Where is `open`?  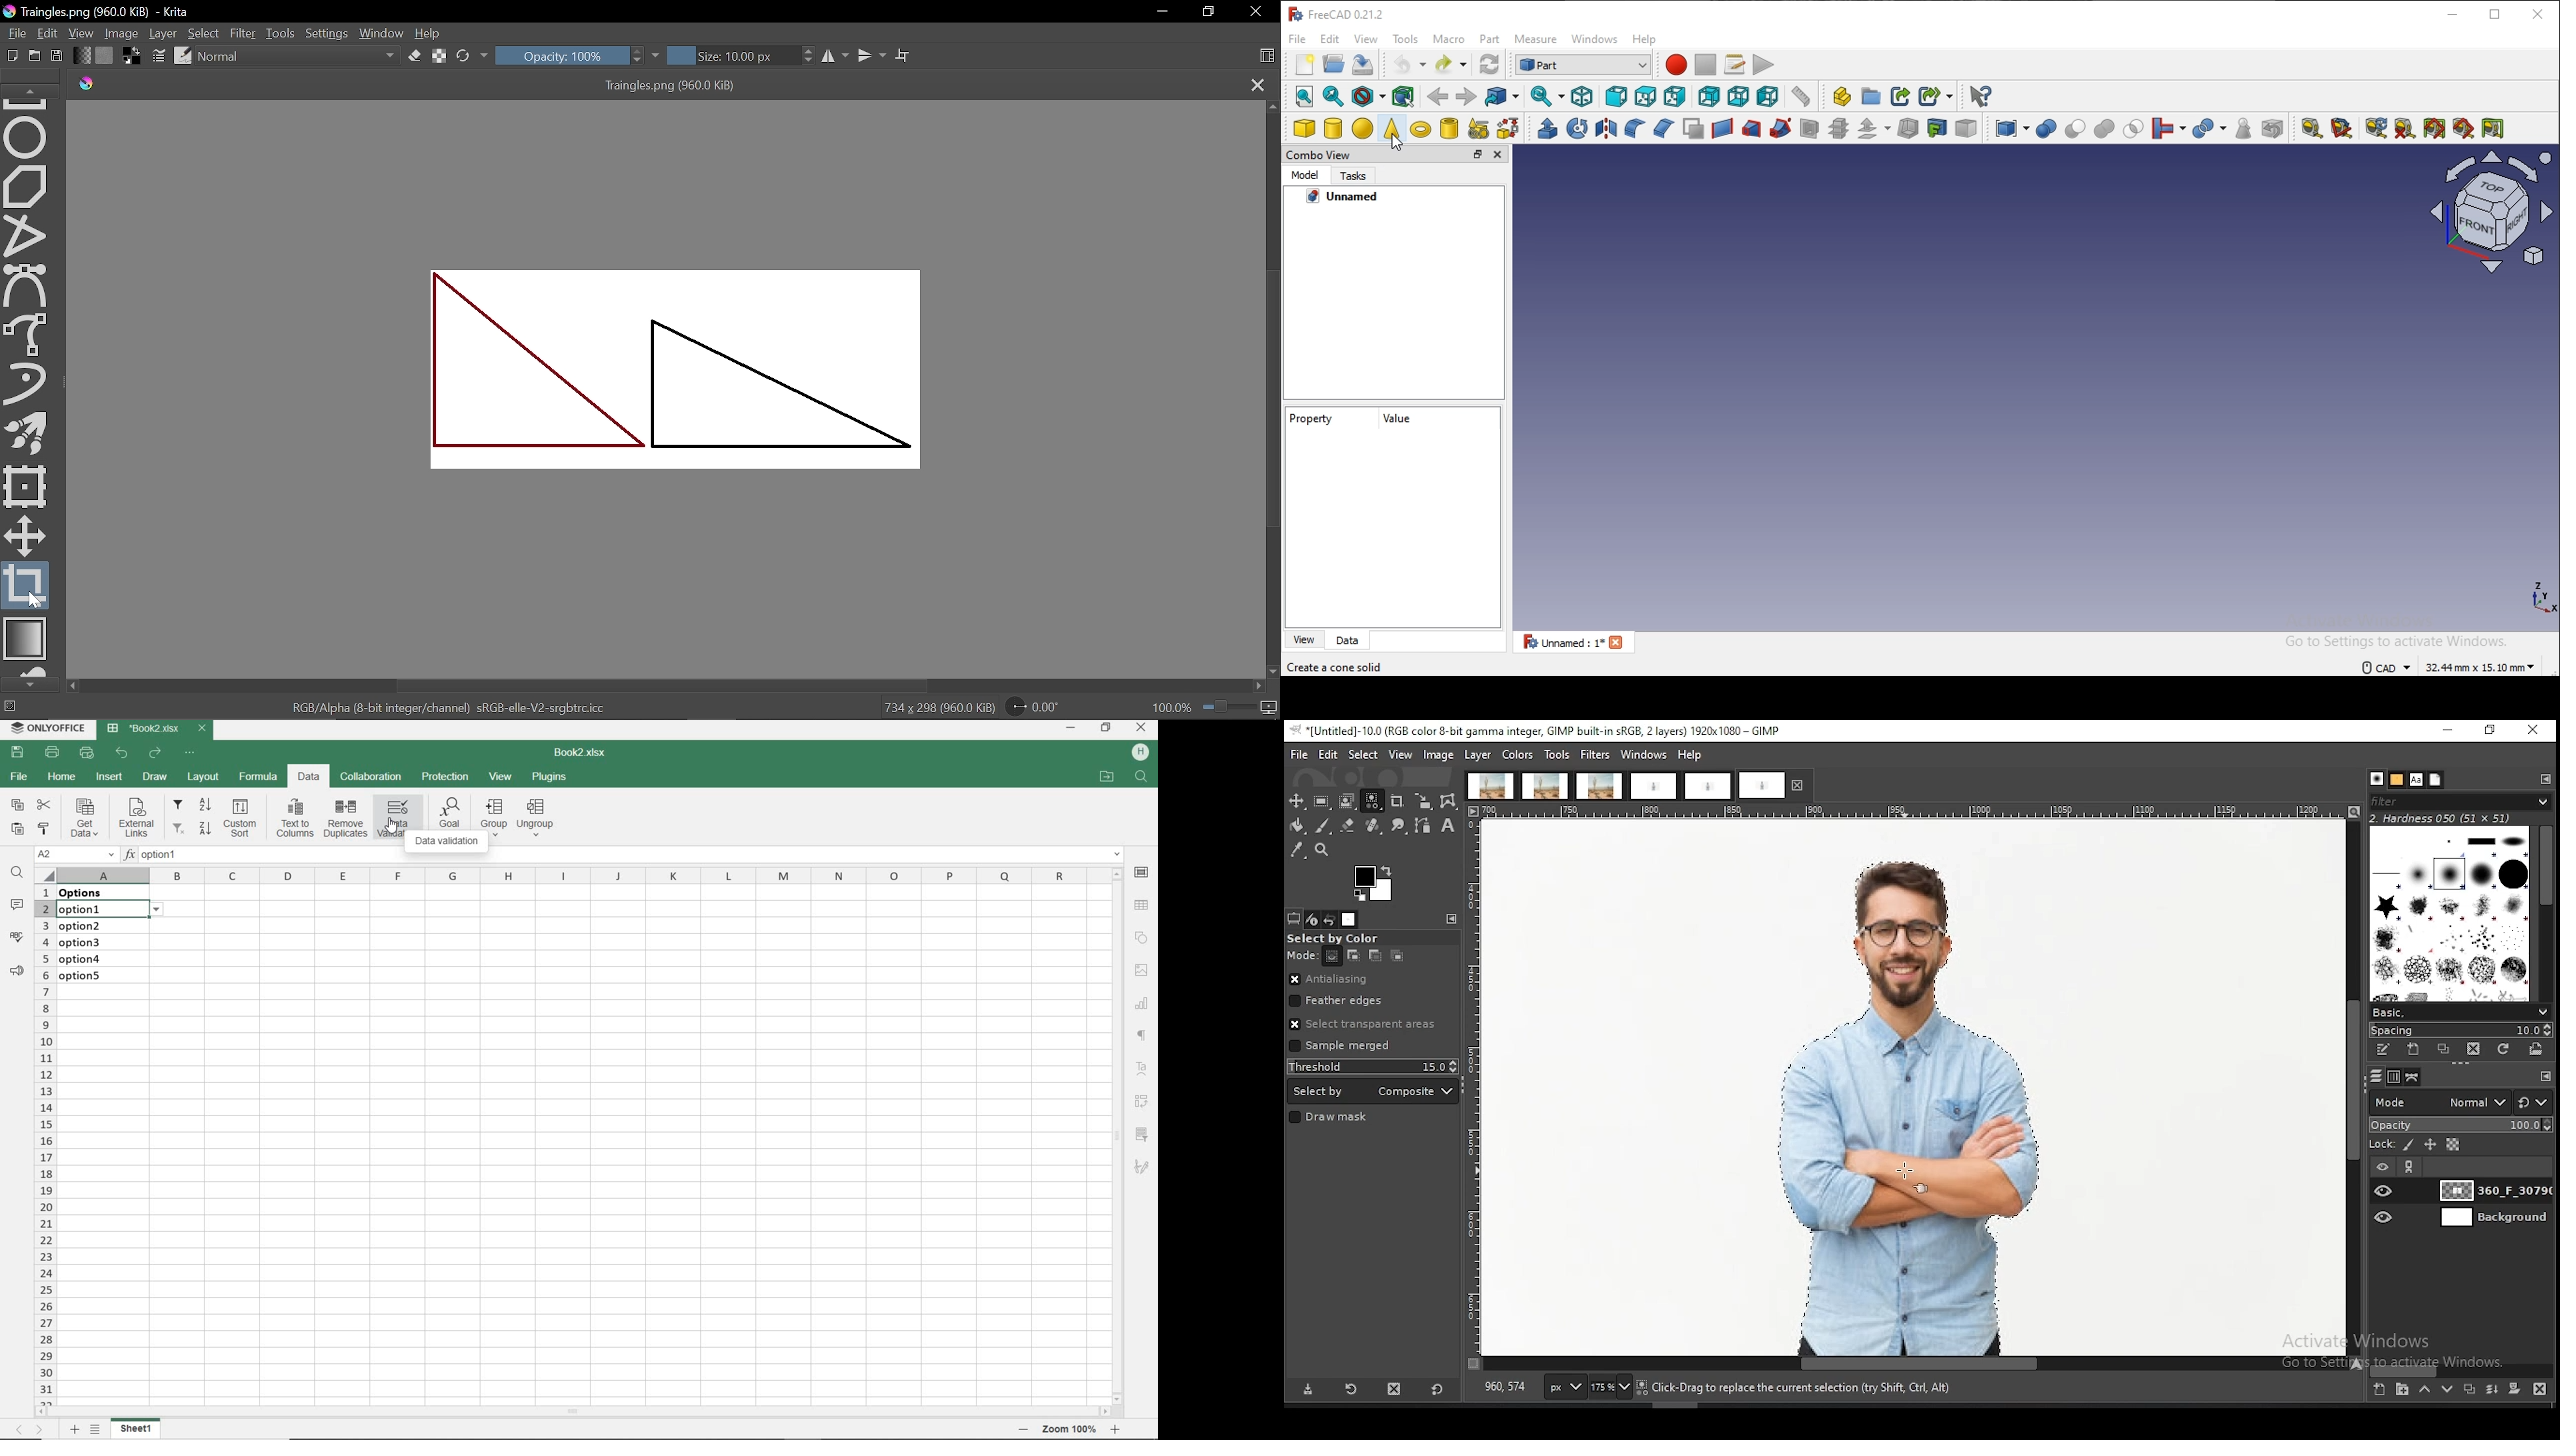
open is located at coordinates (1332, 65).